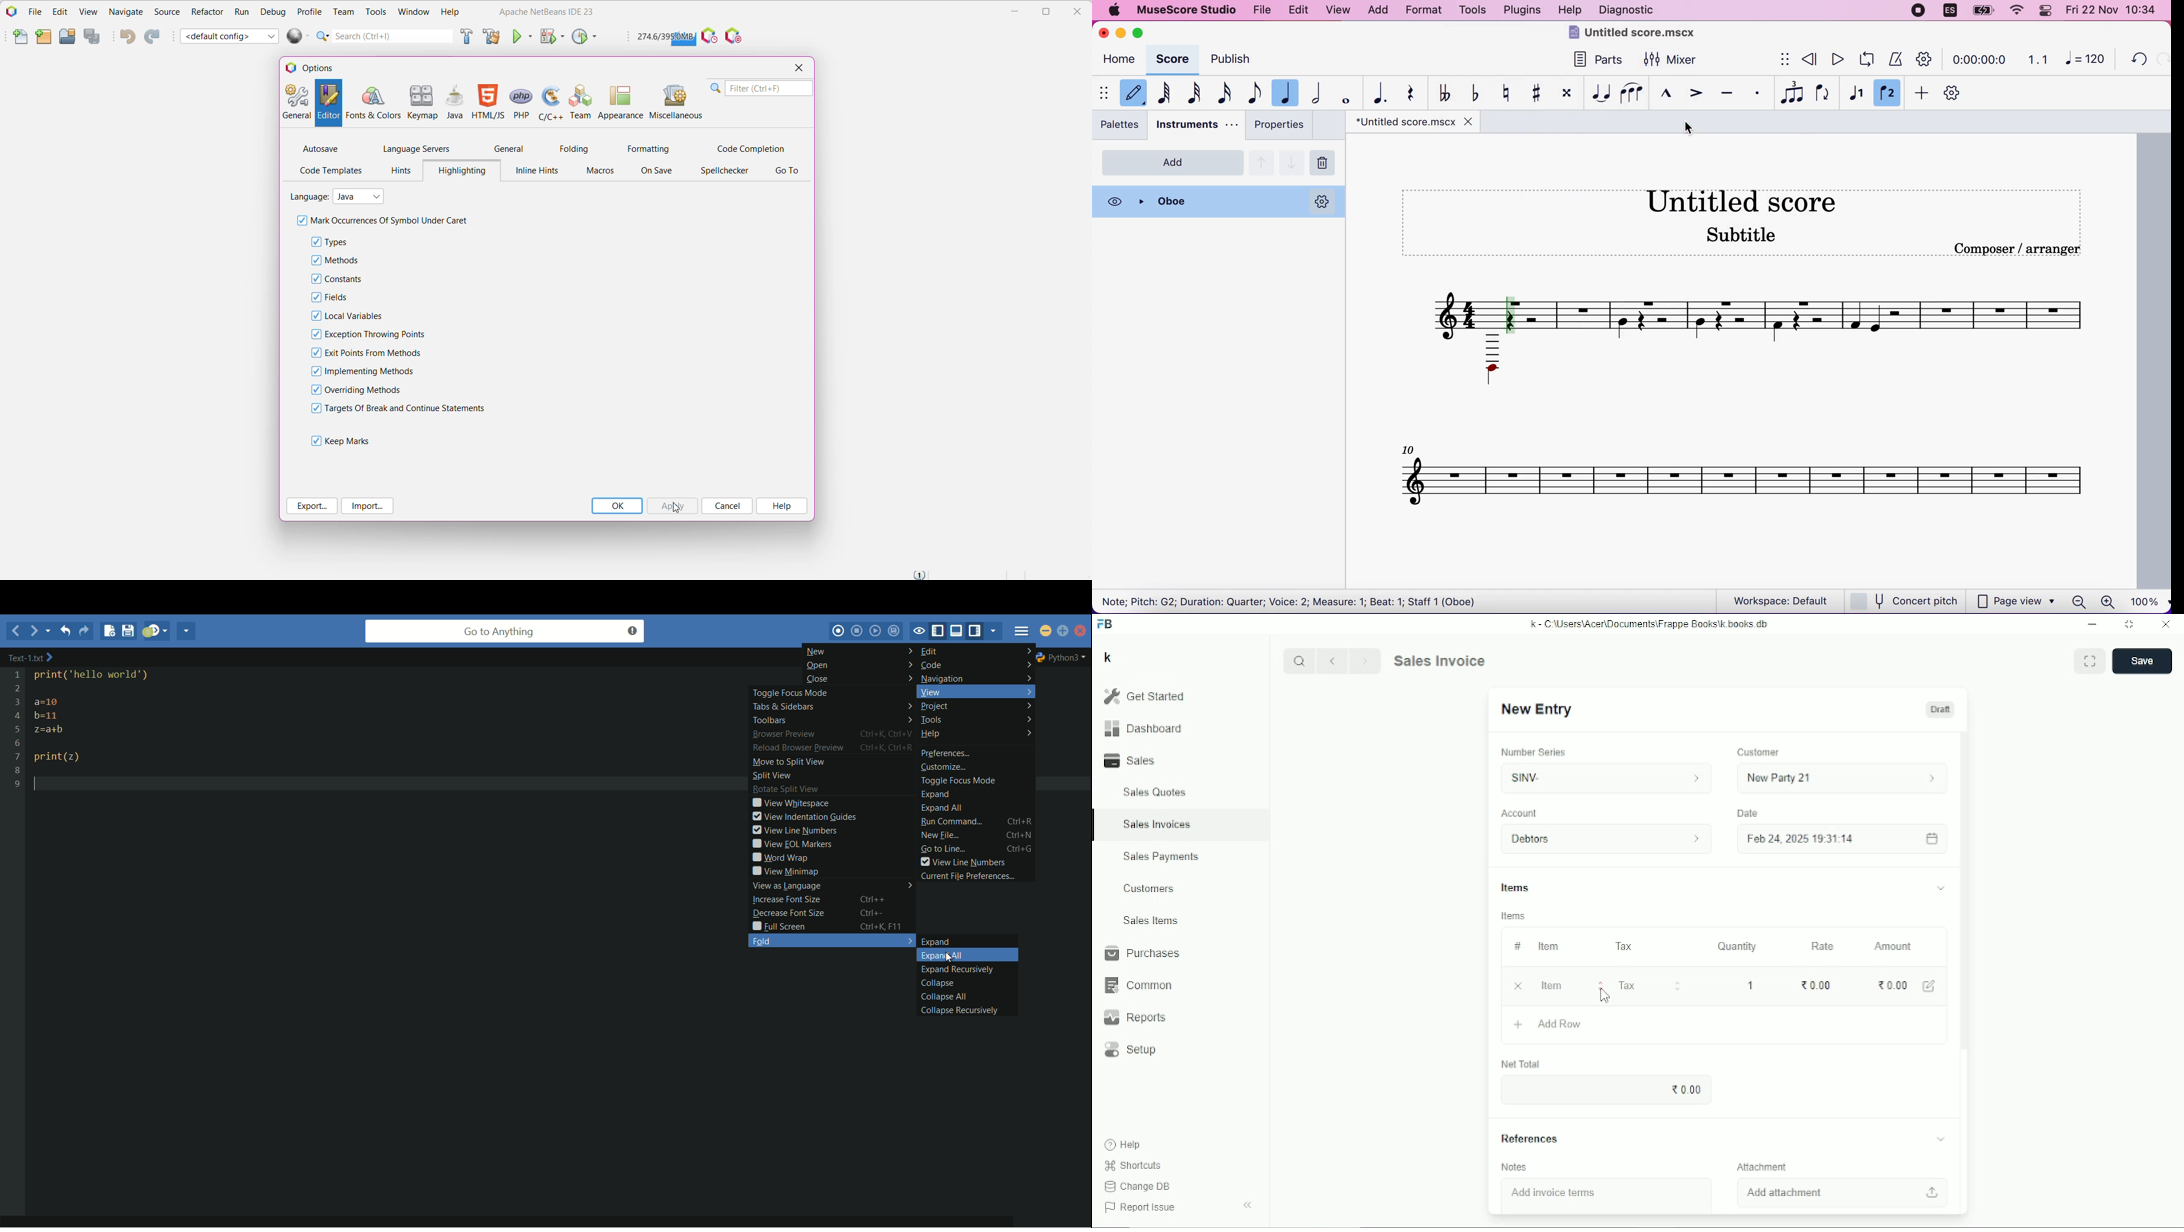 The image size is (2184, 1232). What do you see at coordinates (1256, 94) in the screenshot?
I see `eight note` at bounding box center [1256, 94].